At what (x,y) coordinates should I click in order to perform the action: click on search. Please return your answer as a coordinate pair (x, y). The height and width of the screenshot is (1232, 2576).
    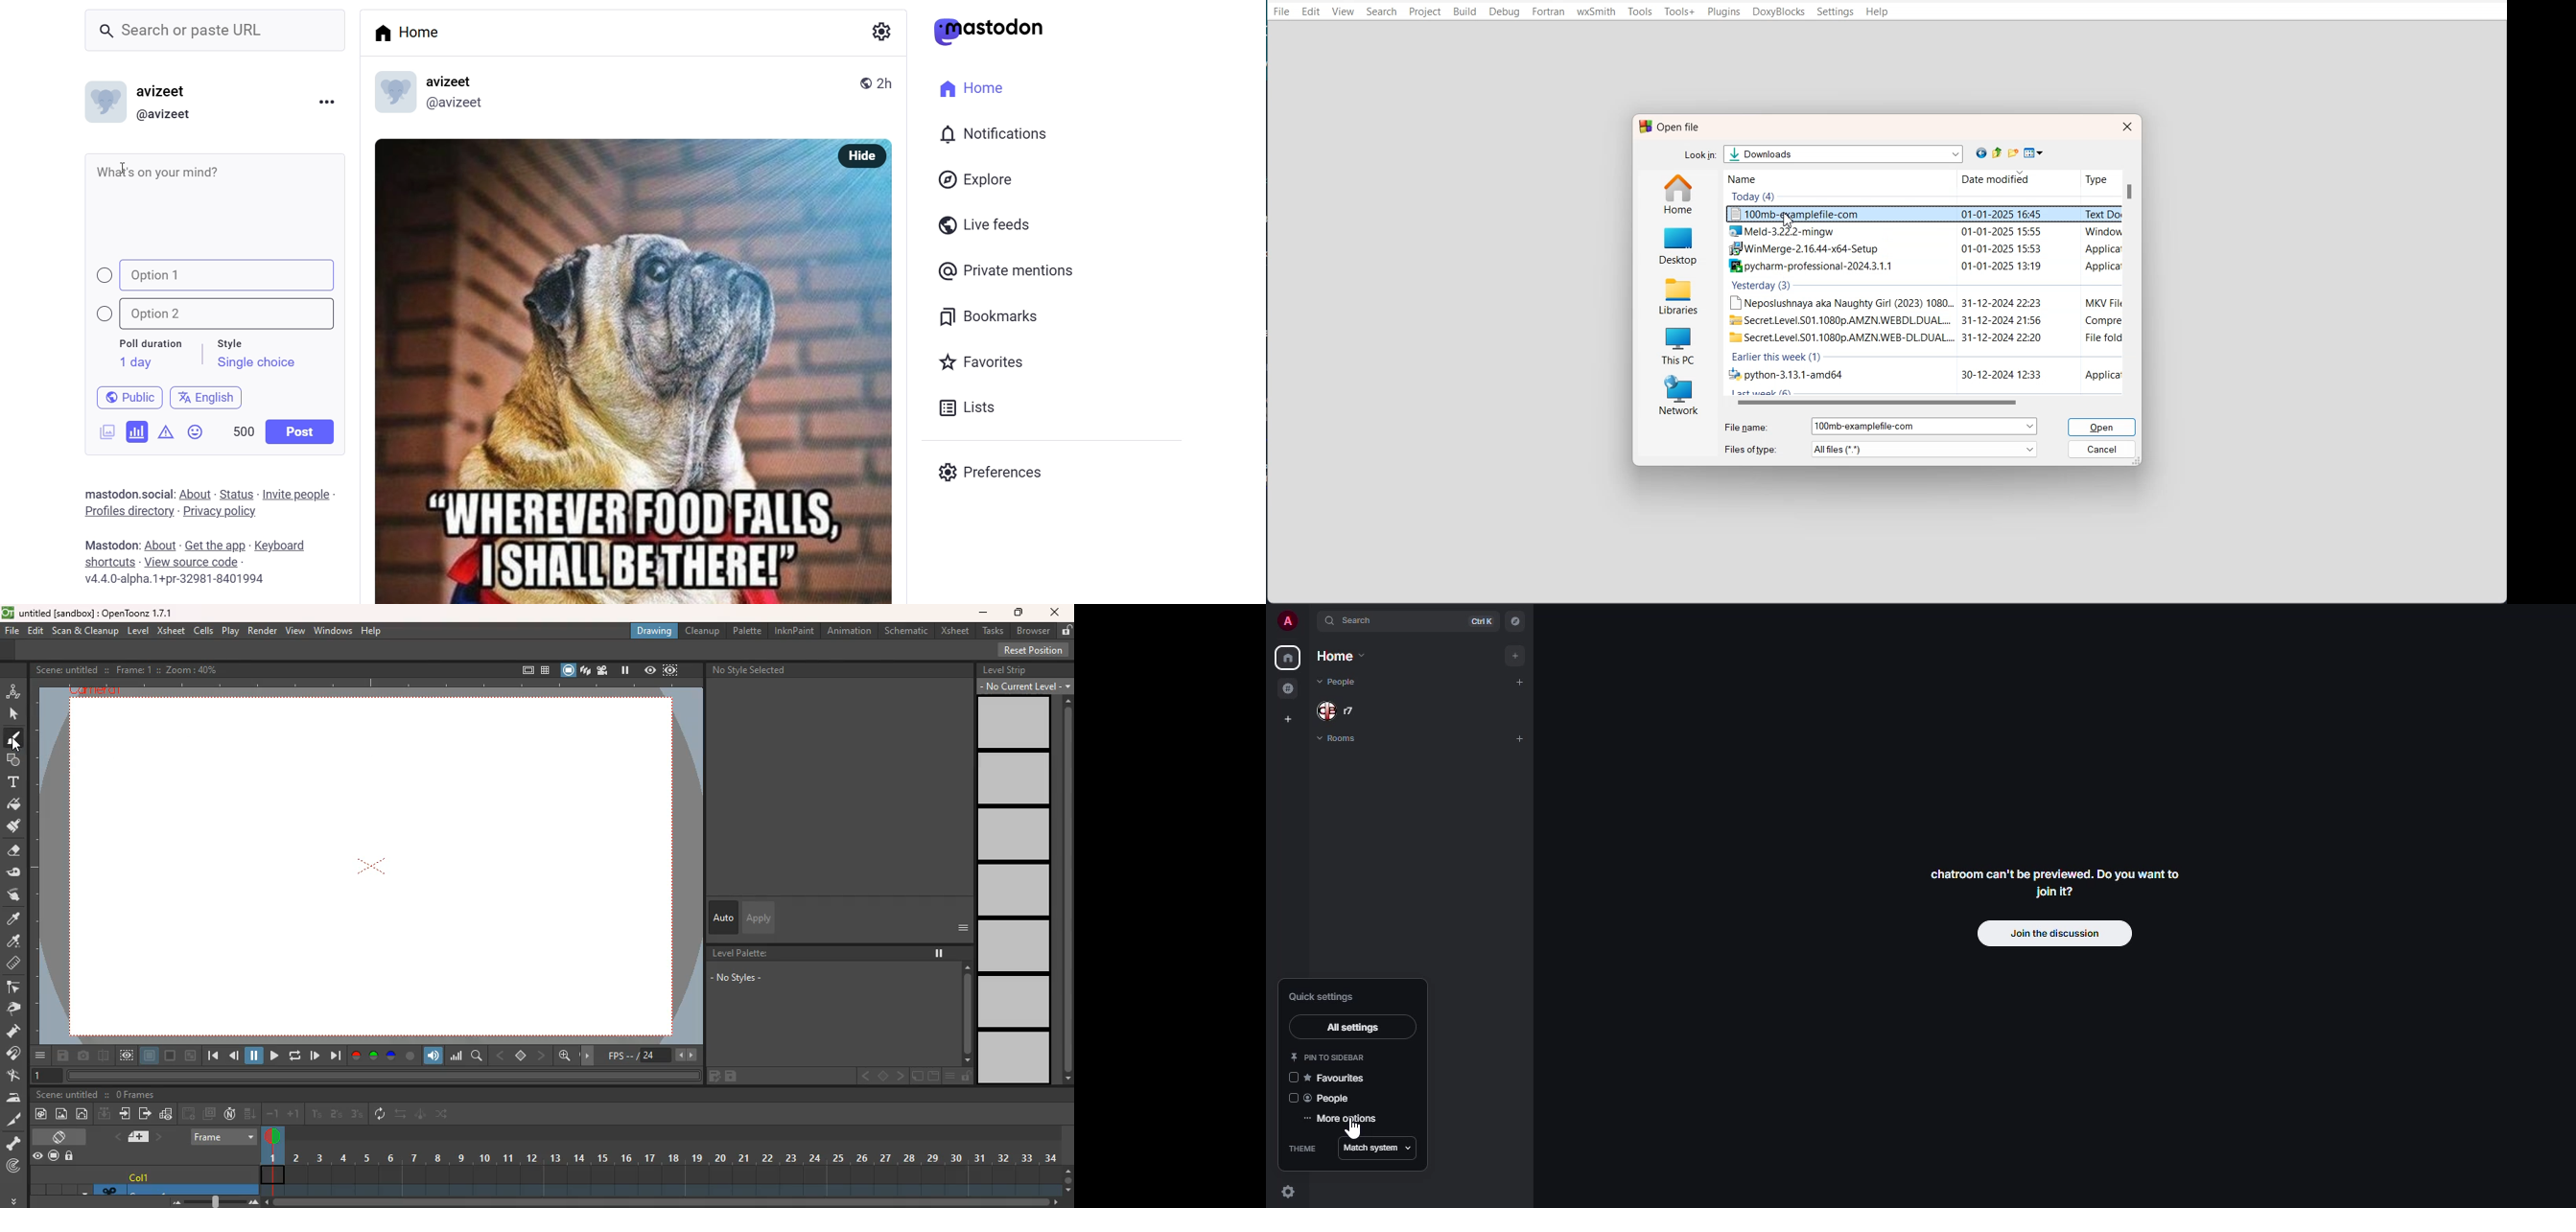
    Looking at the image, I should click on (1363, 623).